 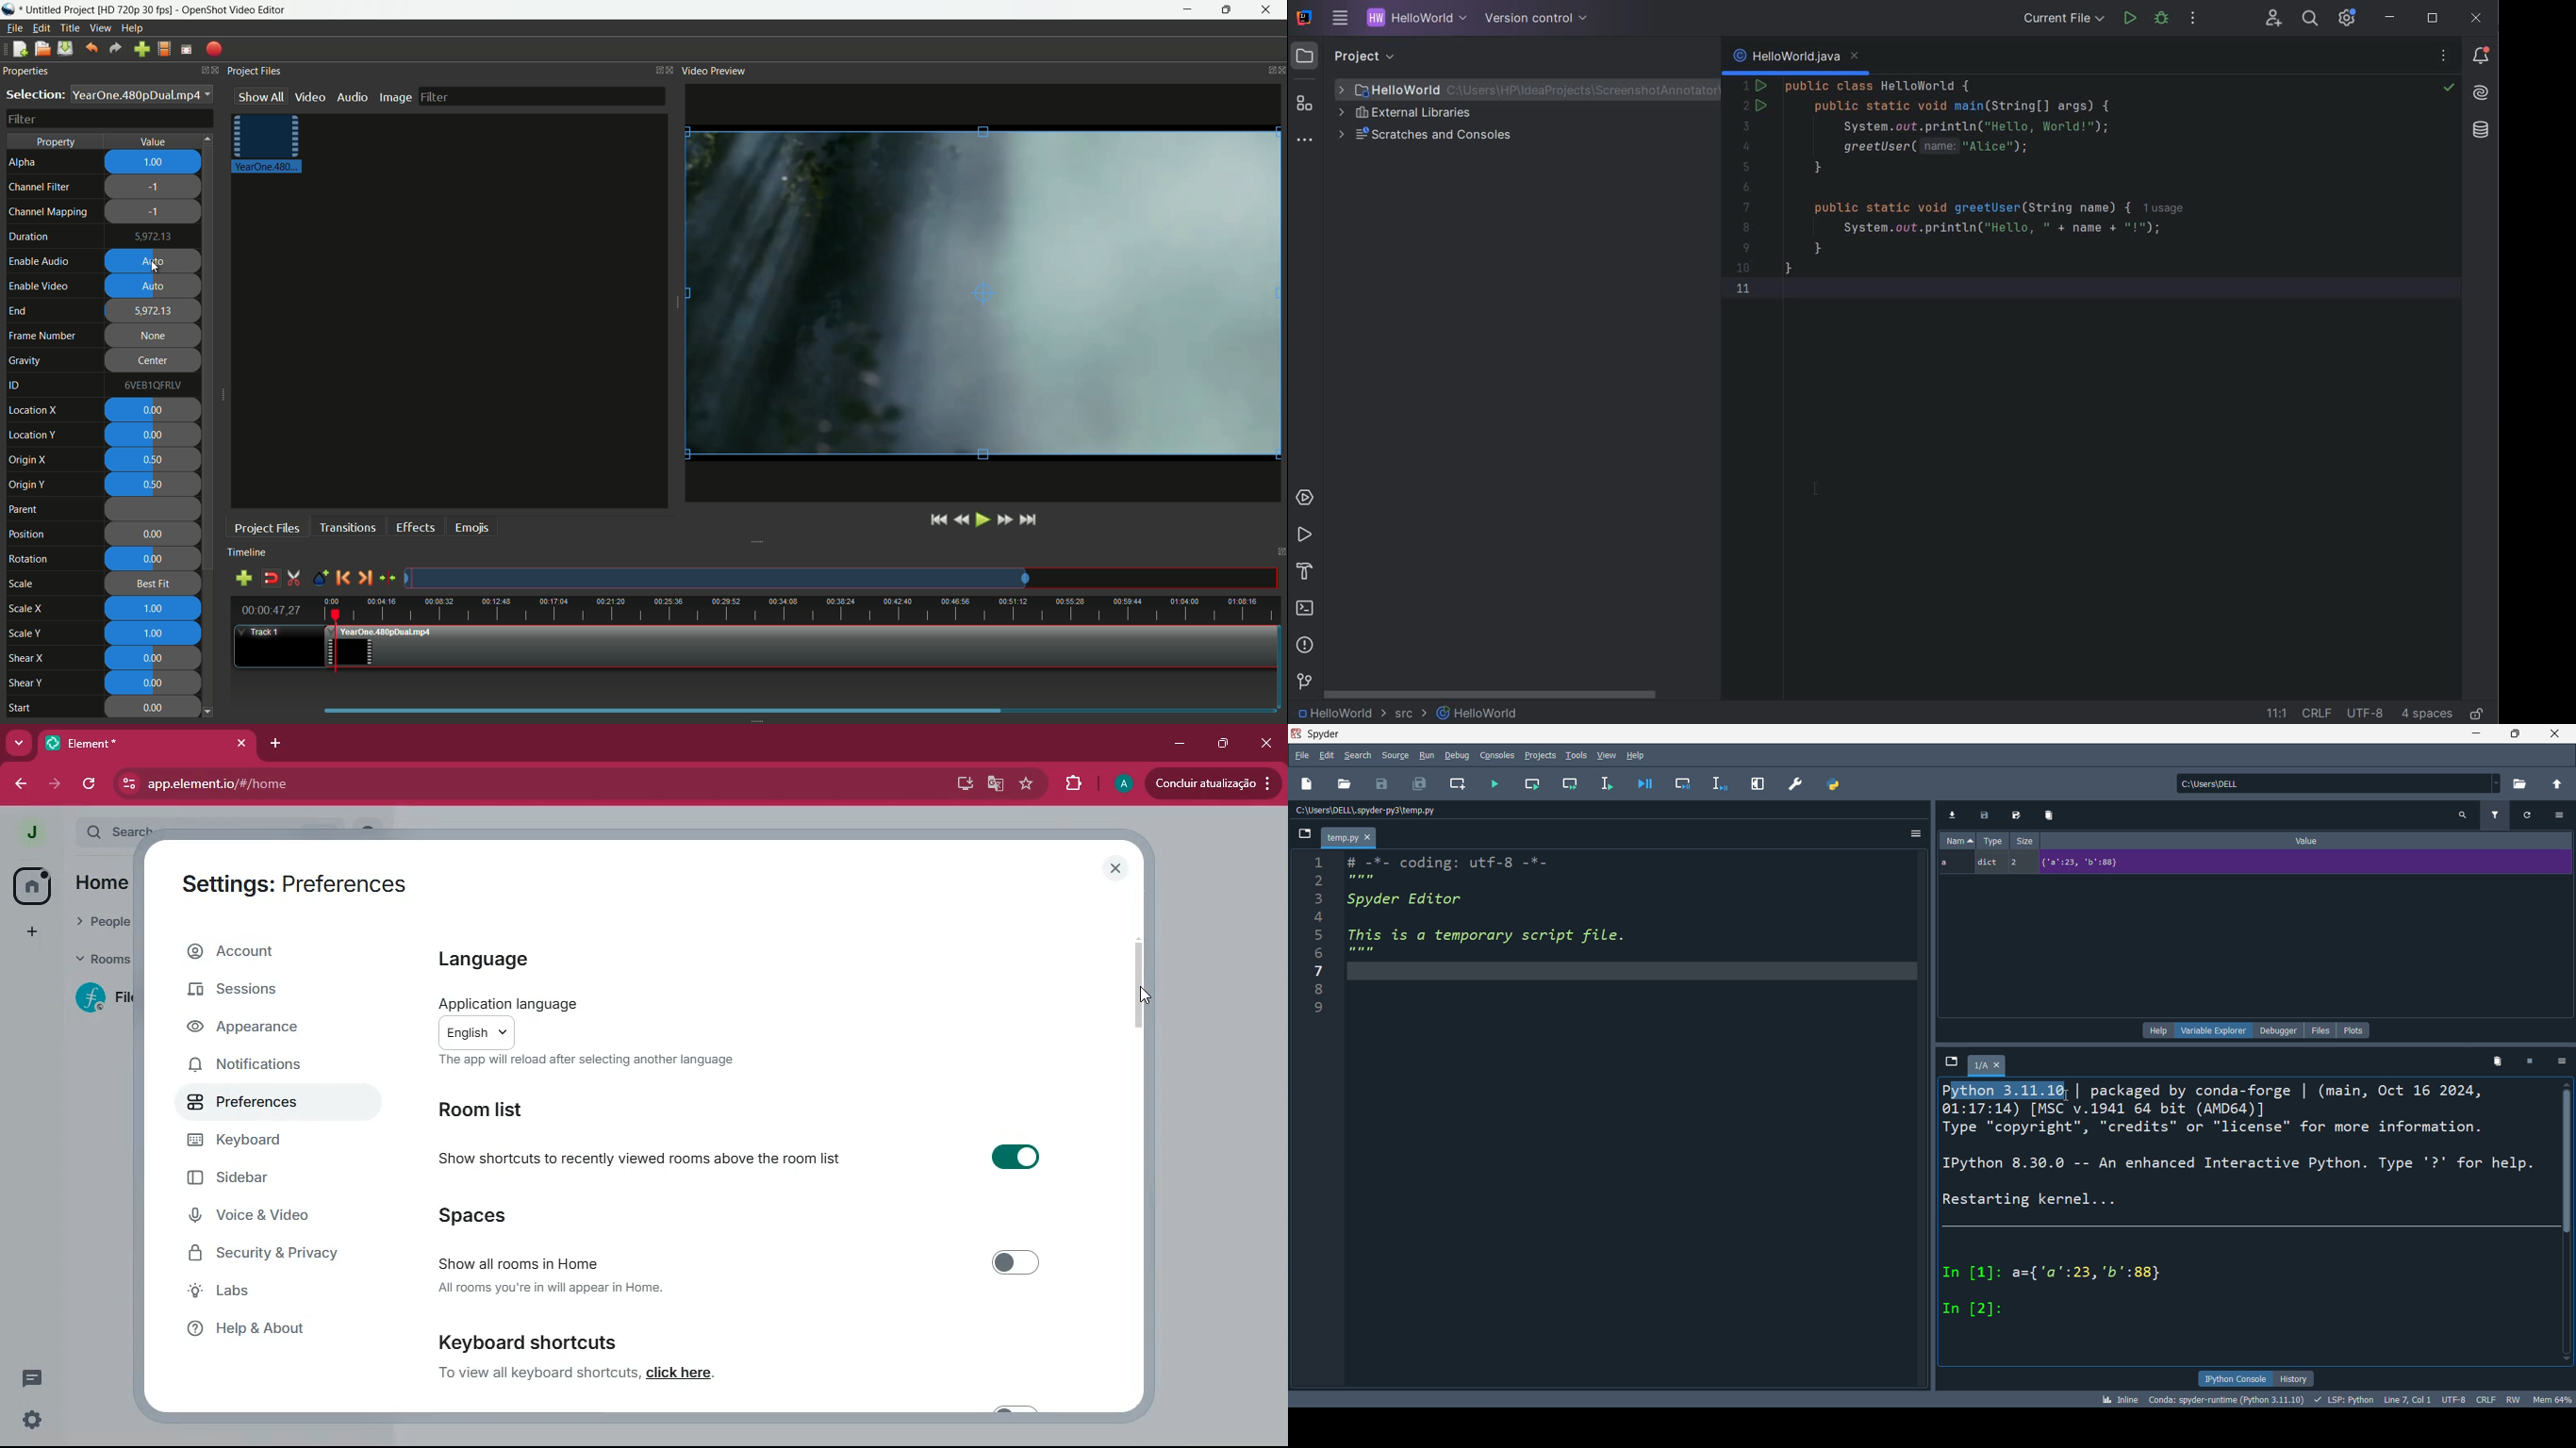 What do you see at coordinates (17, 743) in the screenshot?
I see `more` at bounding box center [17, 743].